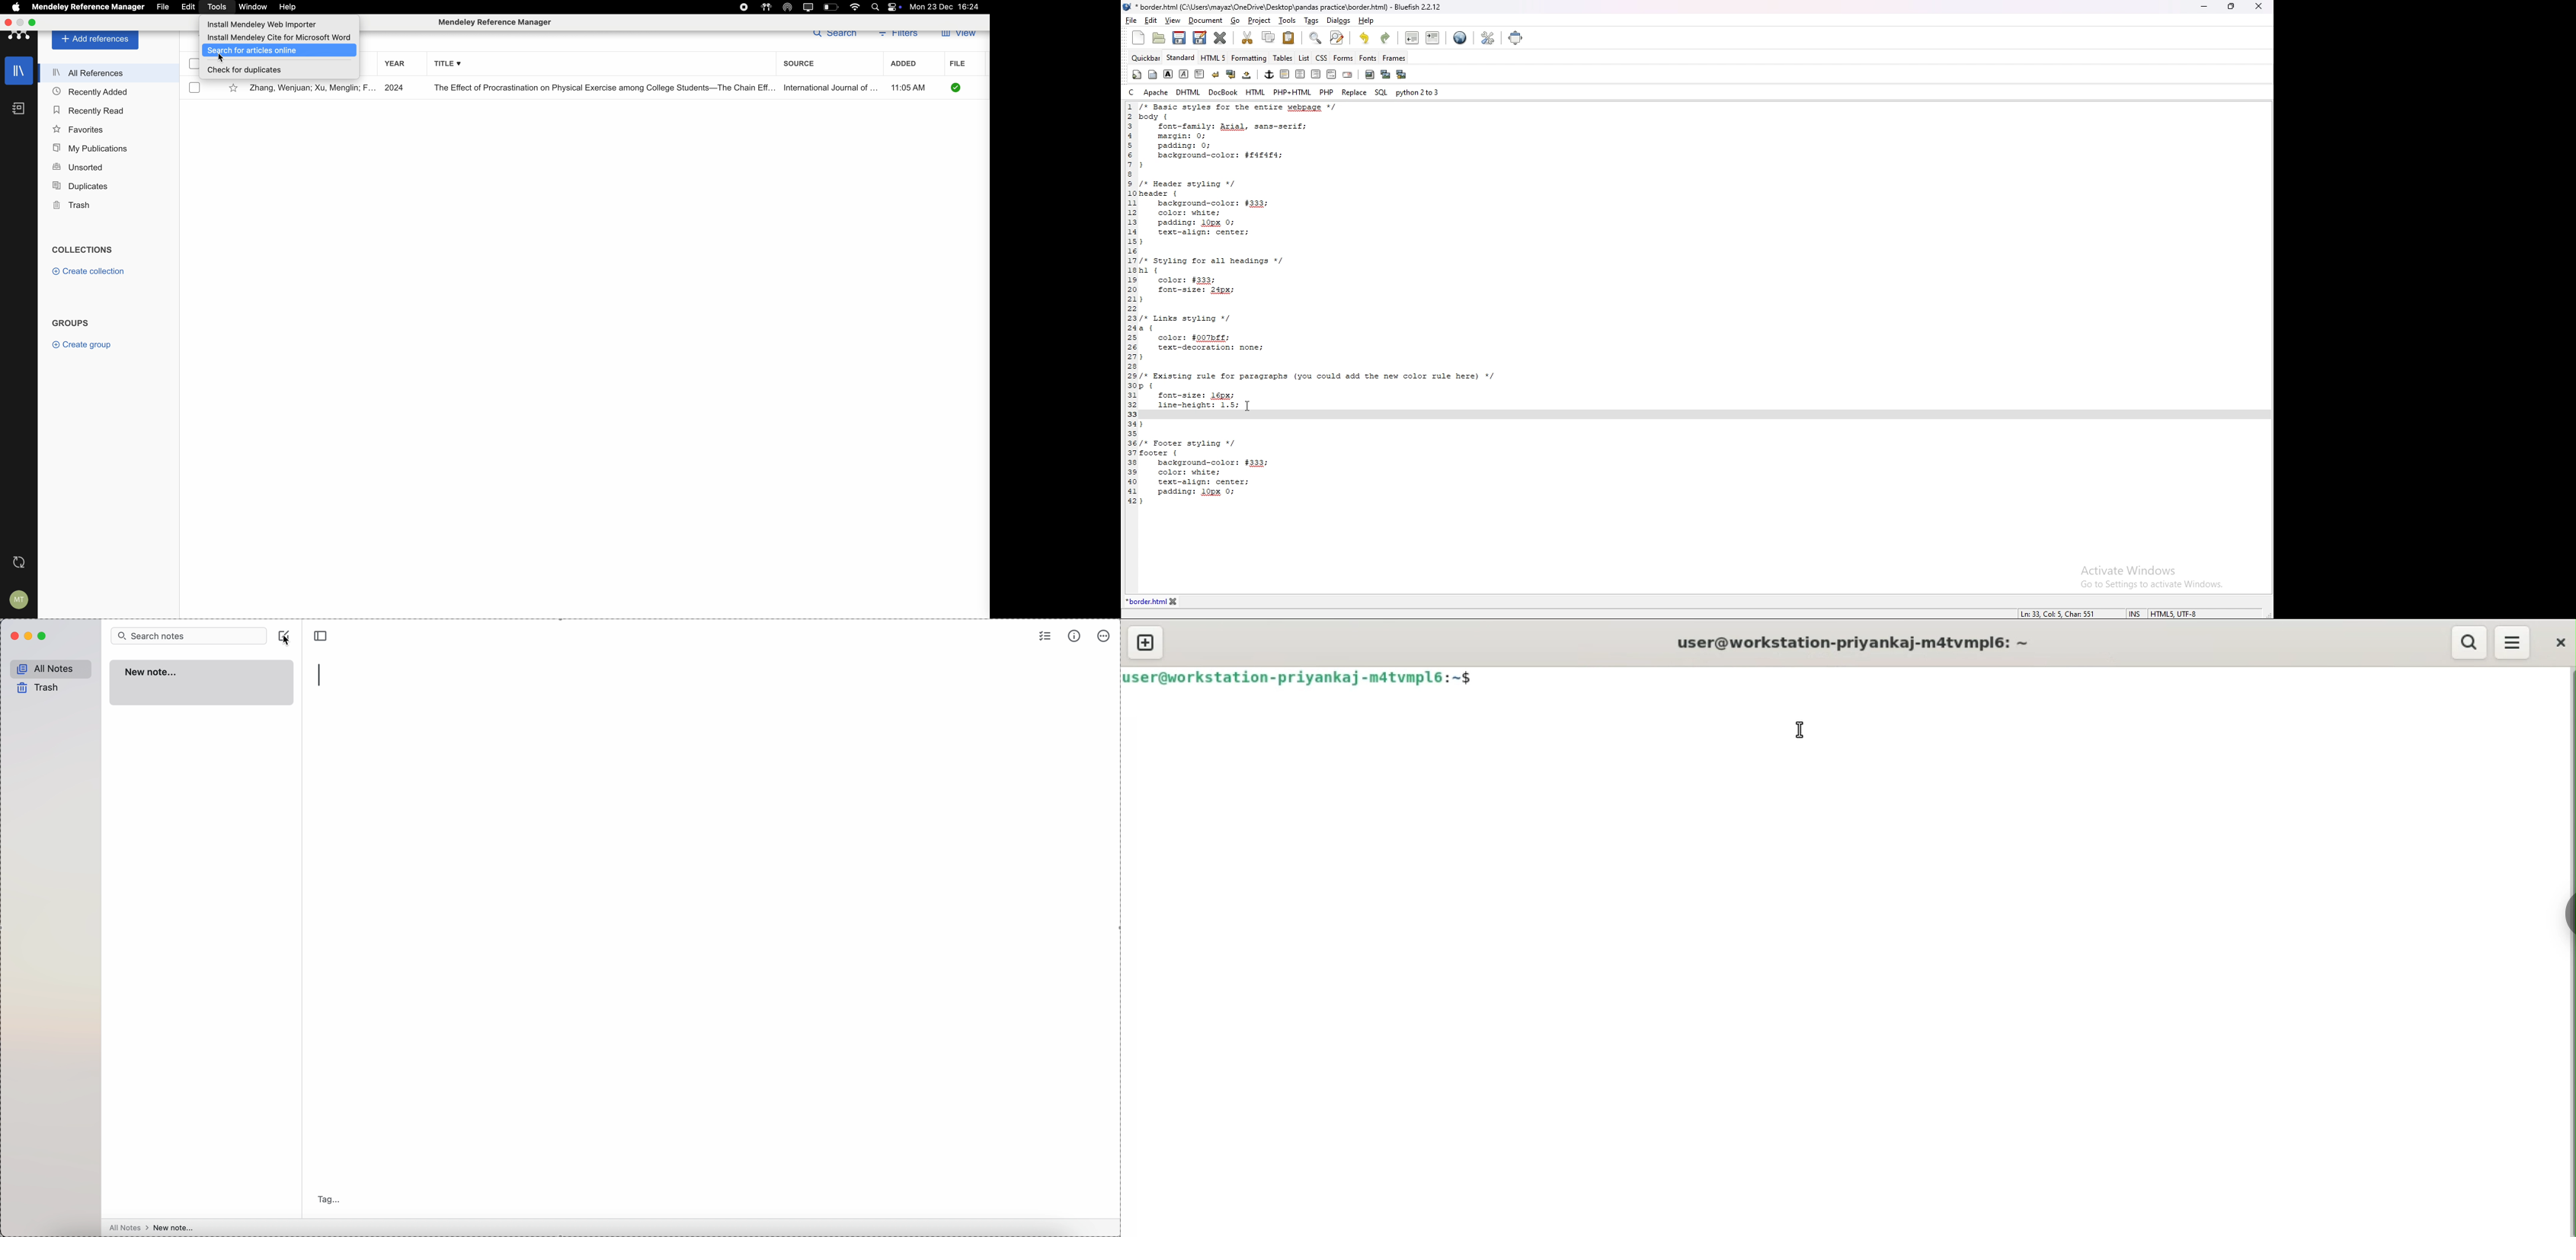  I want to click on full screen, so click(1521, 38).